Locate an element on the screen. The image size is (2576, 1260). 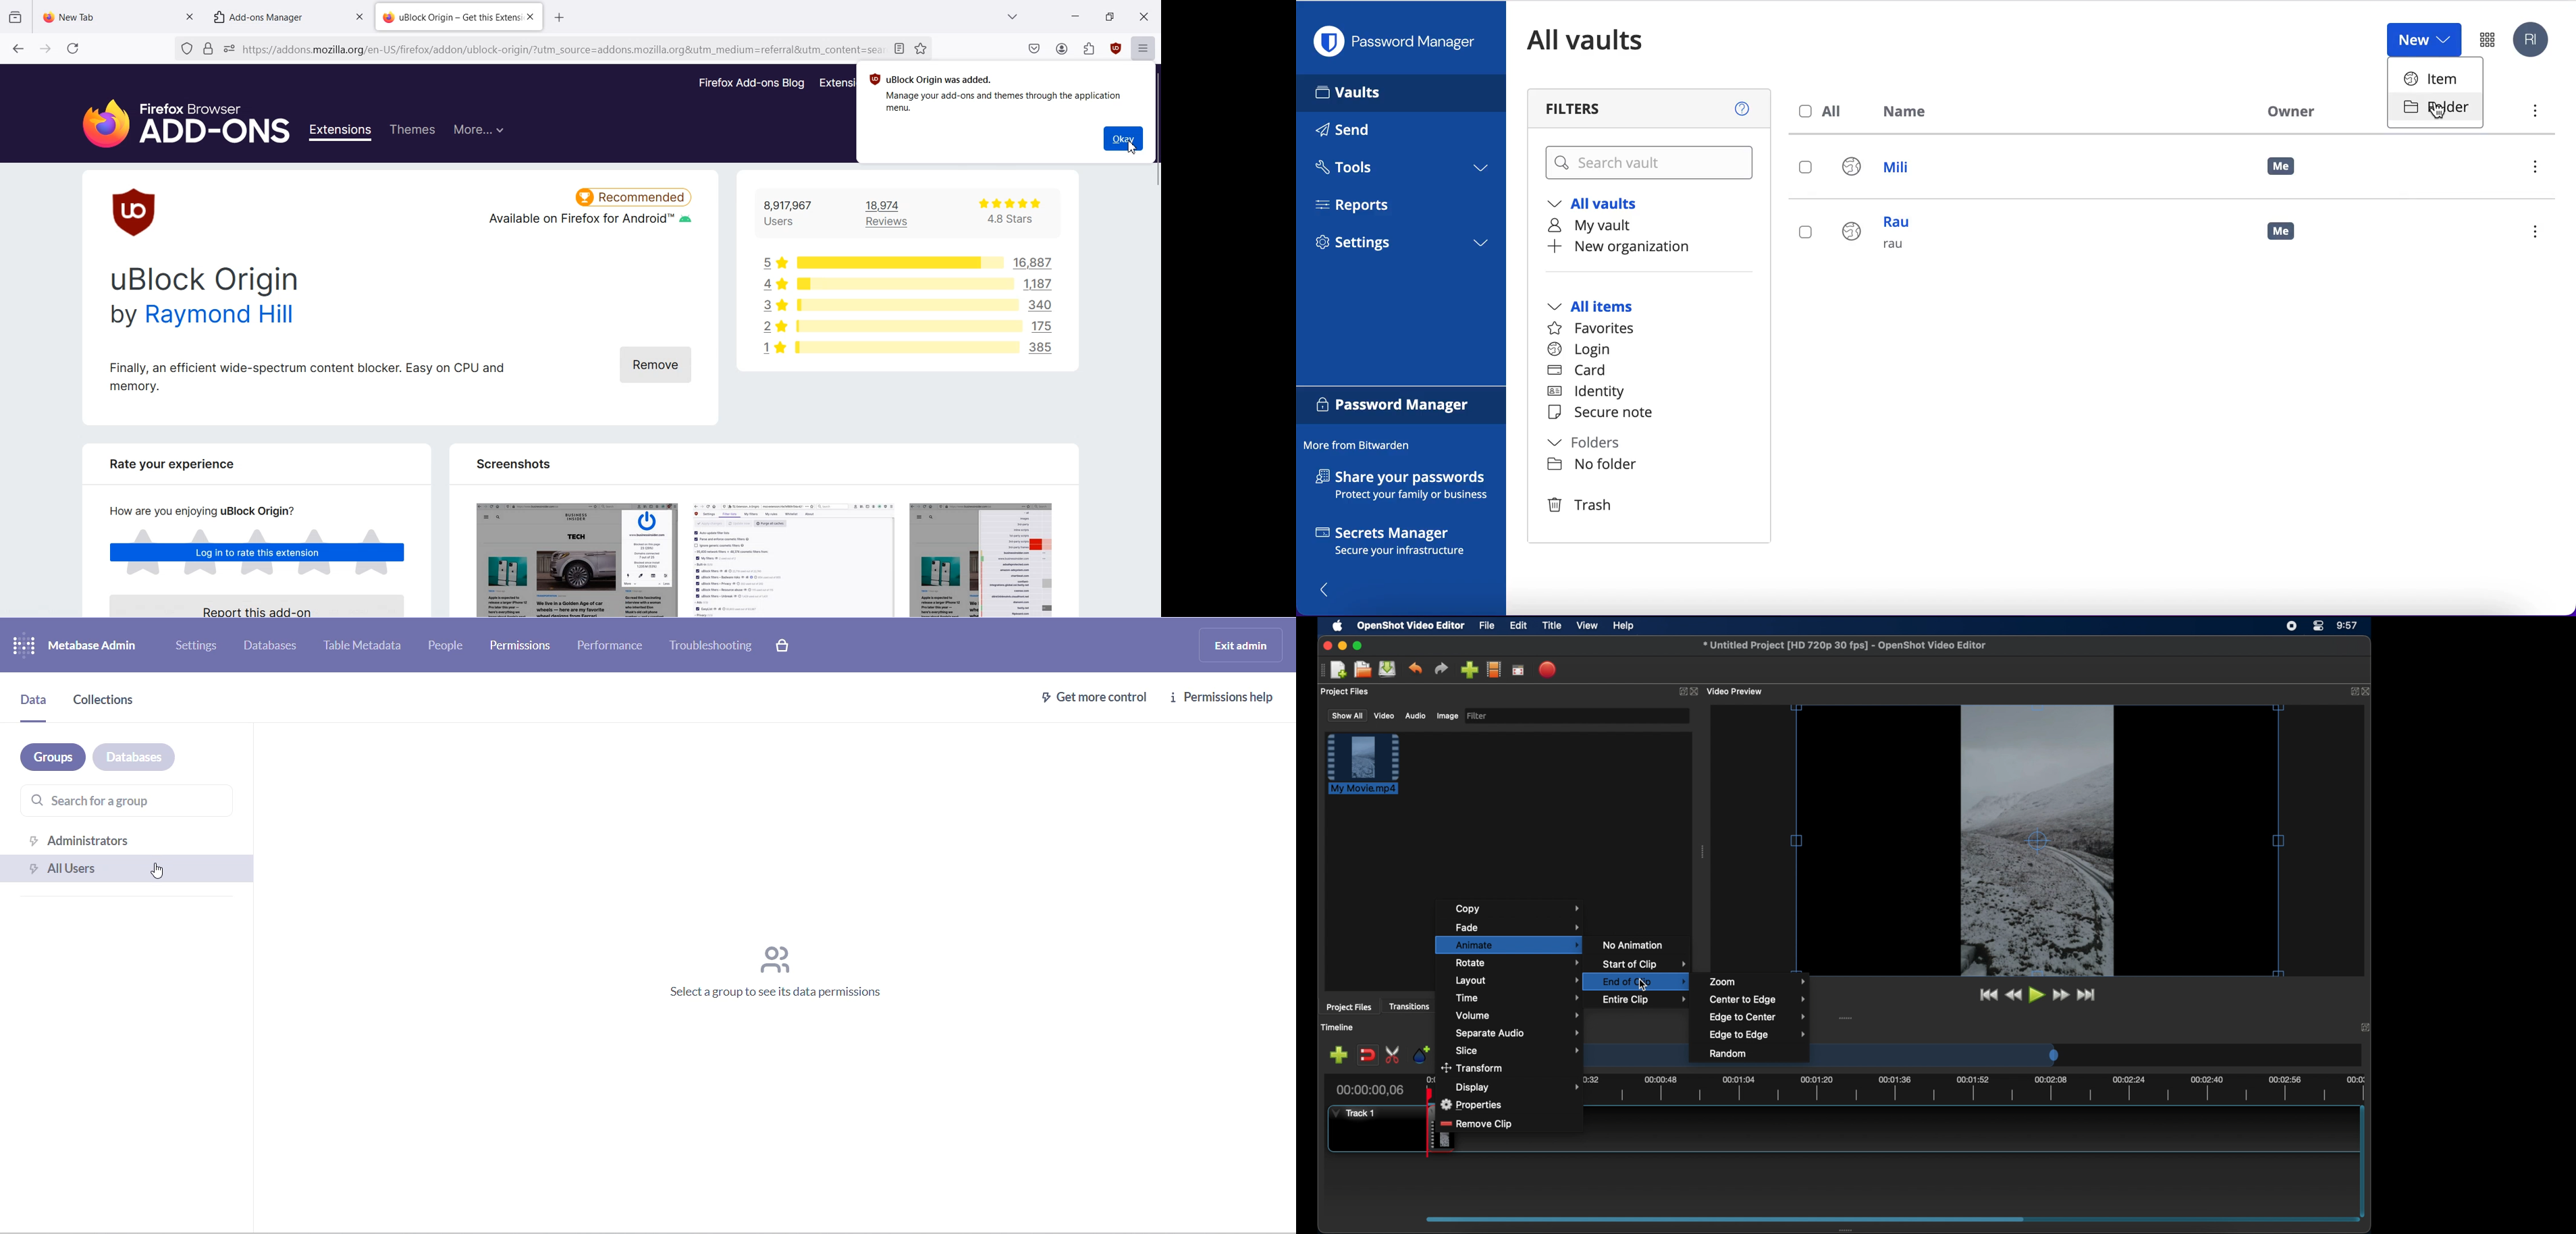
drag handle is located at coordinates (1846, 1018).